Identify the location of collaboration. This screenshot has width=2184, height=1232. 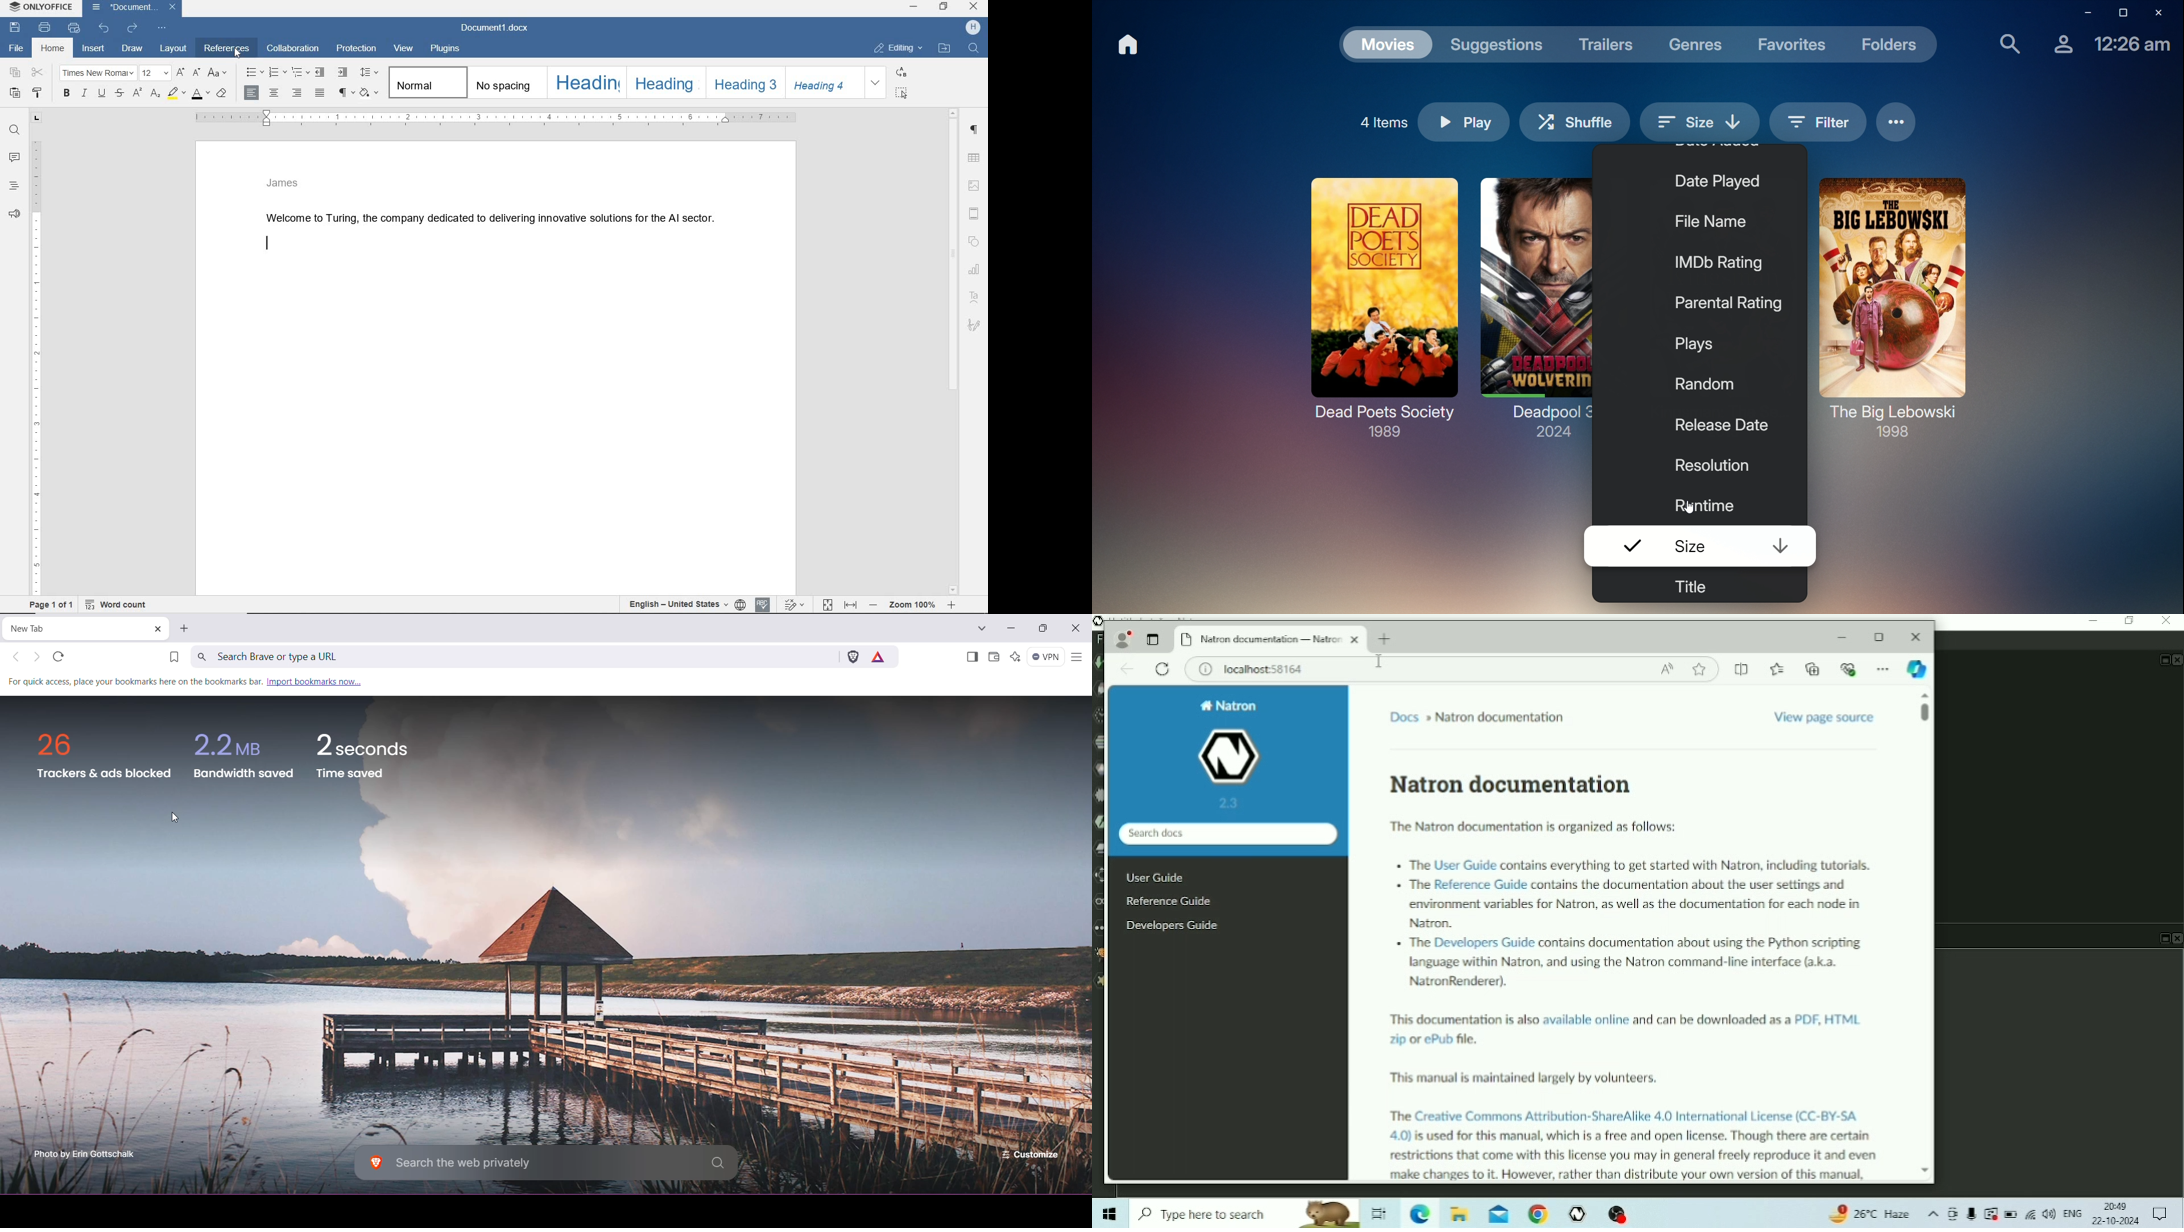
(295, 49).